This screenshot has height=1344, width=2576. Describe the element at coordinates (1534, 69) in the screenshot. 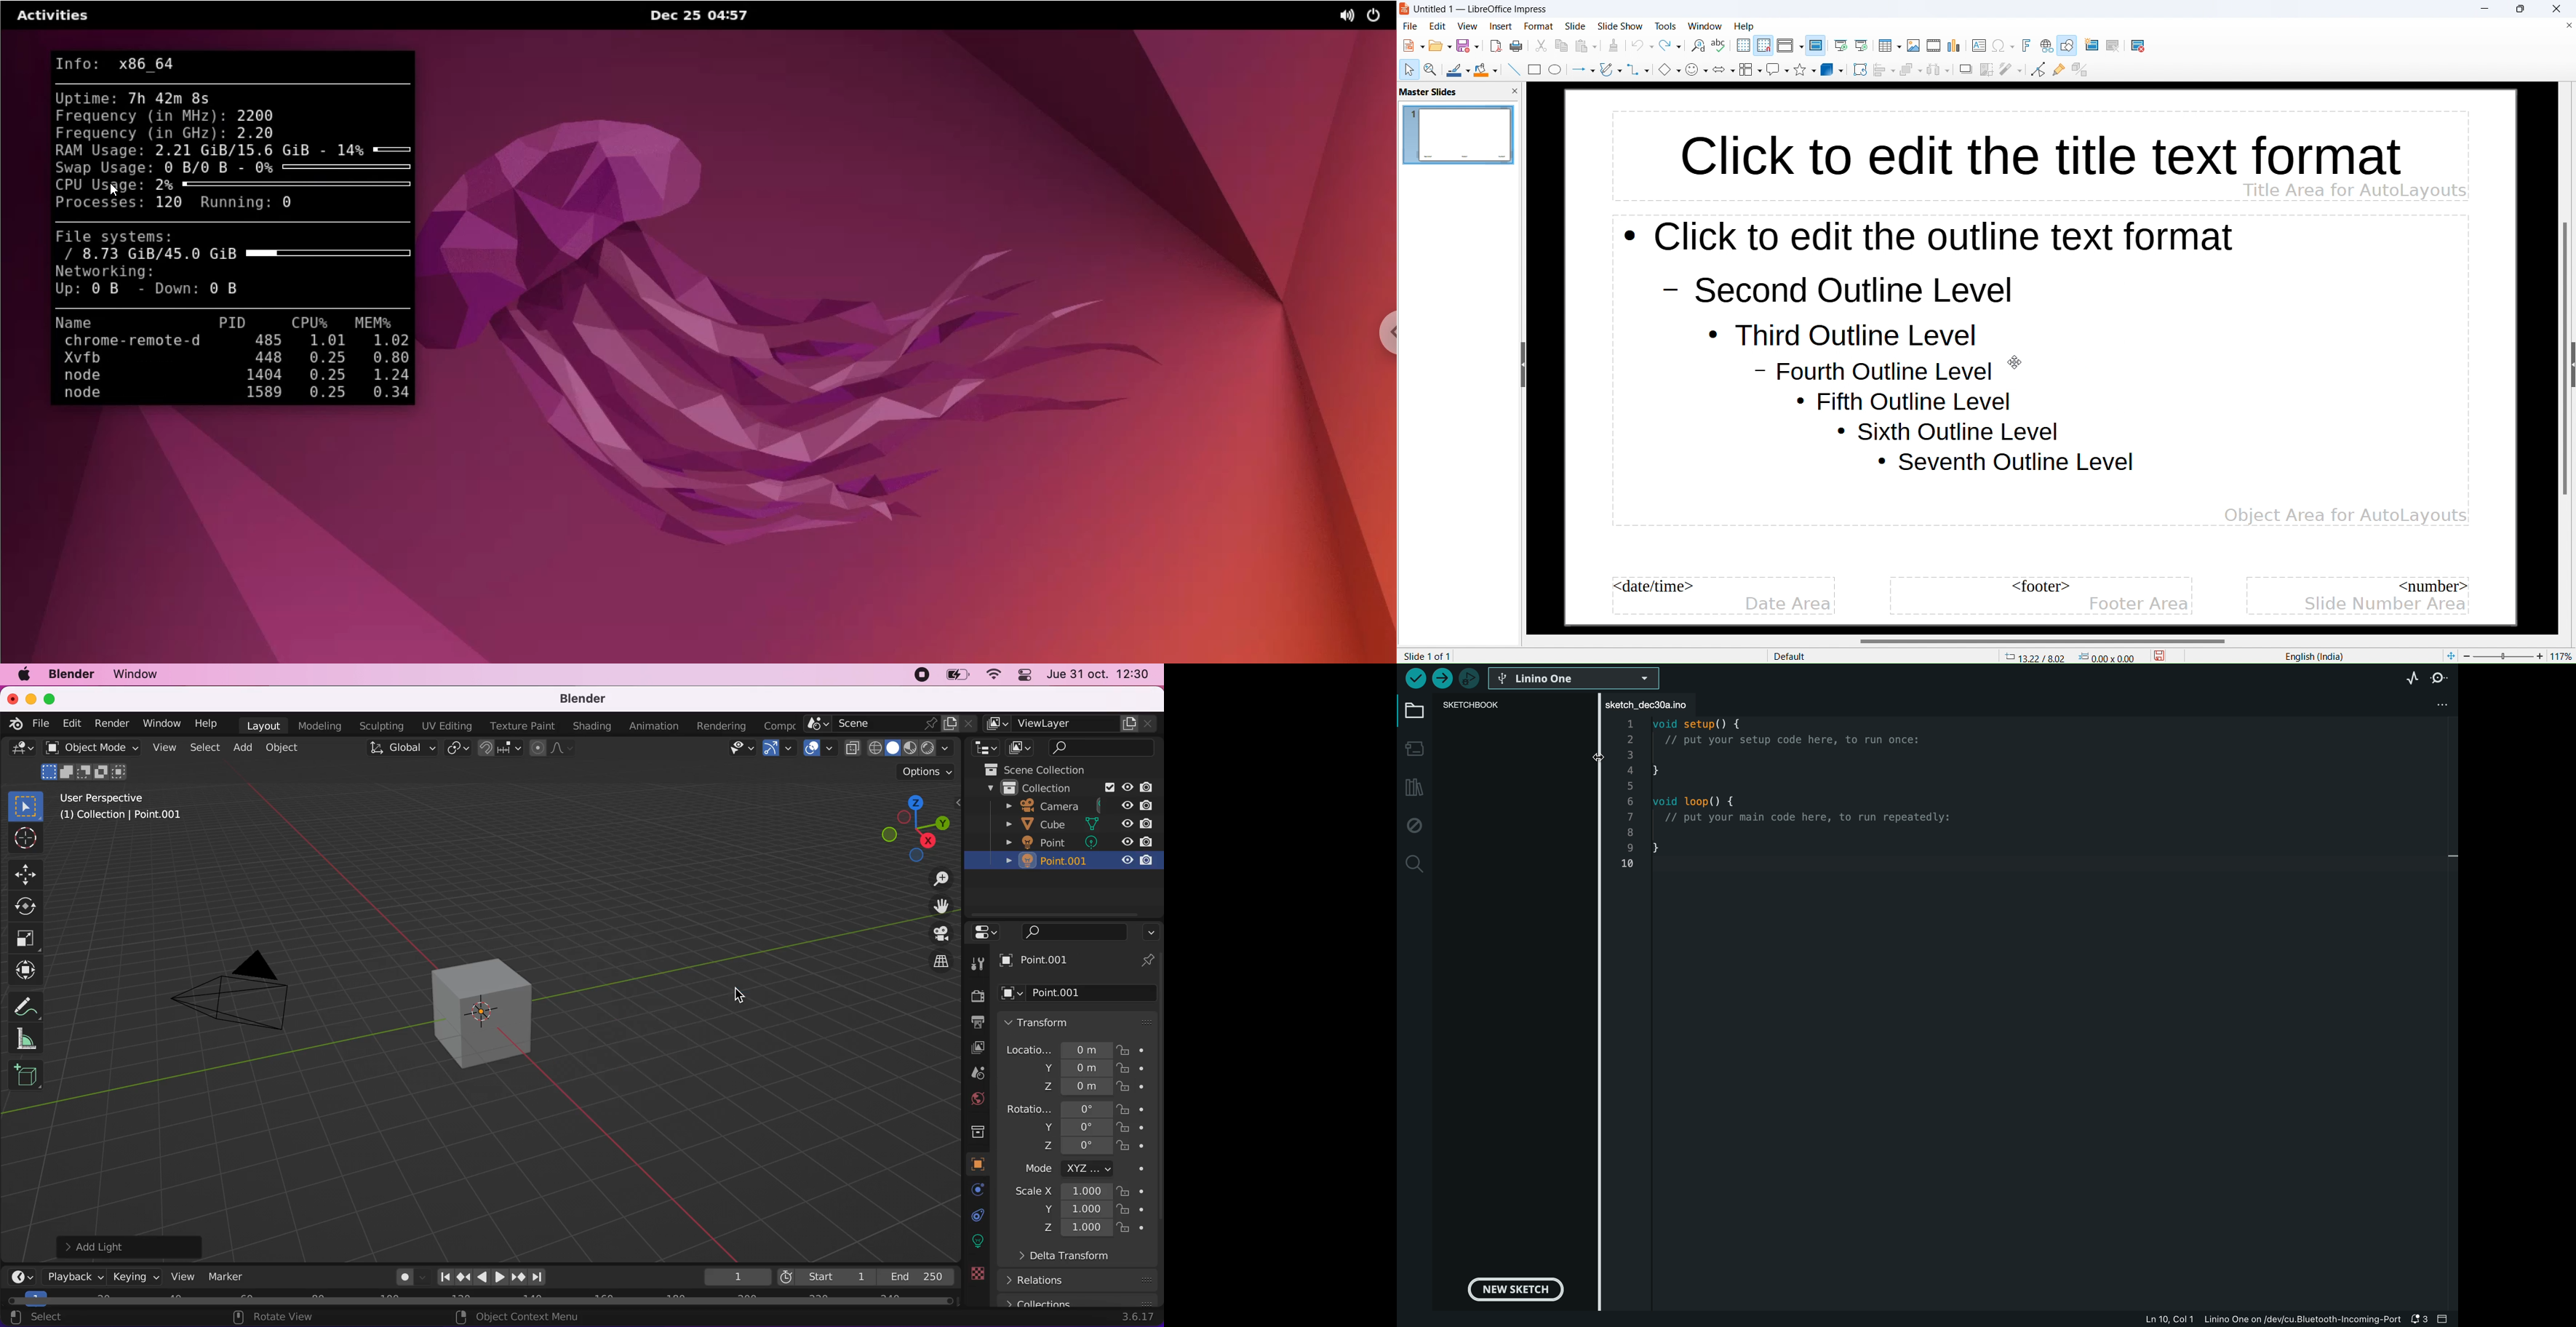

I see `rectangle` at that location.